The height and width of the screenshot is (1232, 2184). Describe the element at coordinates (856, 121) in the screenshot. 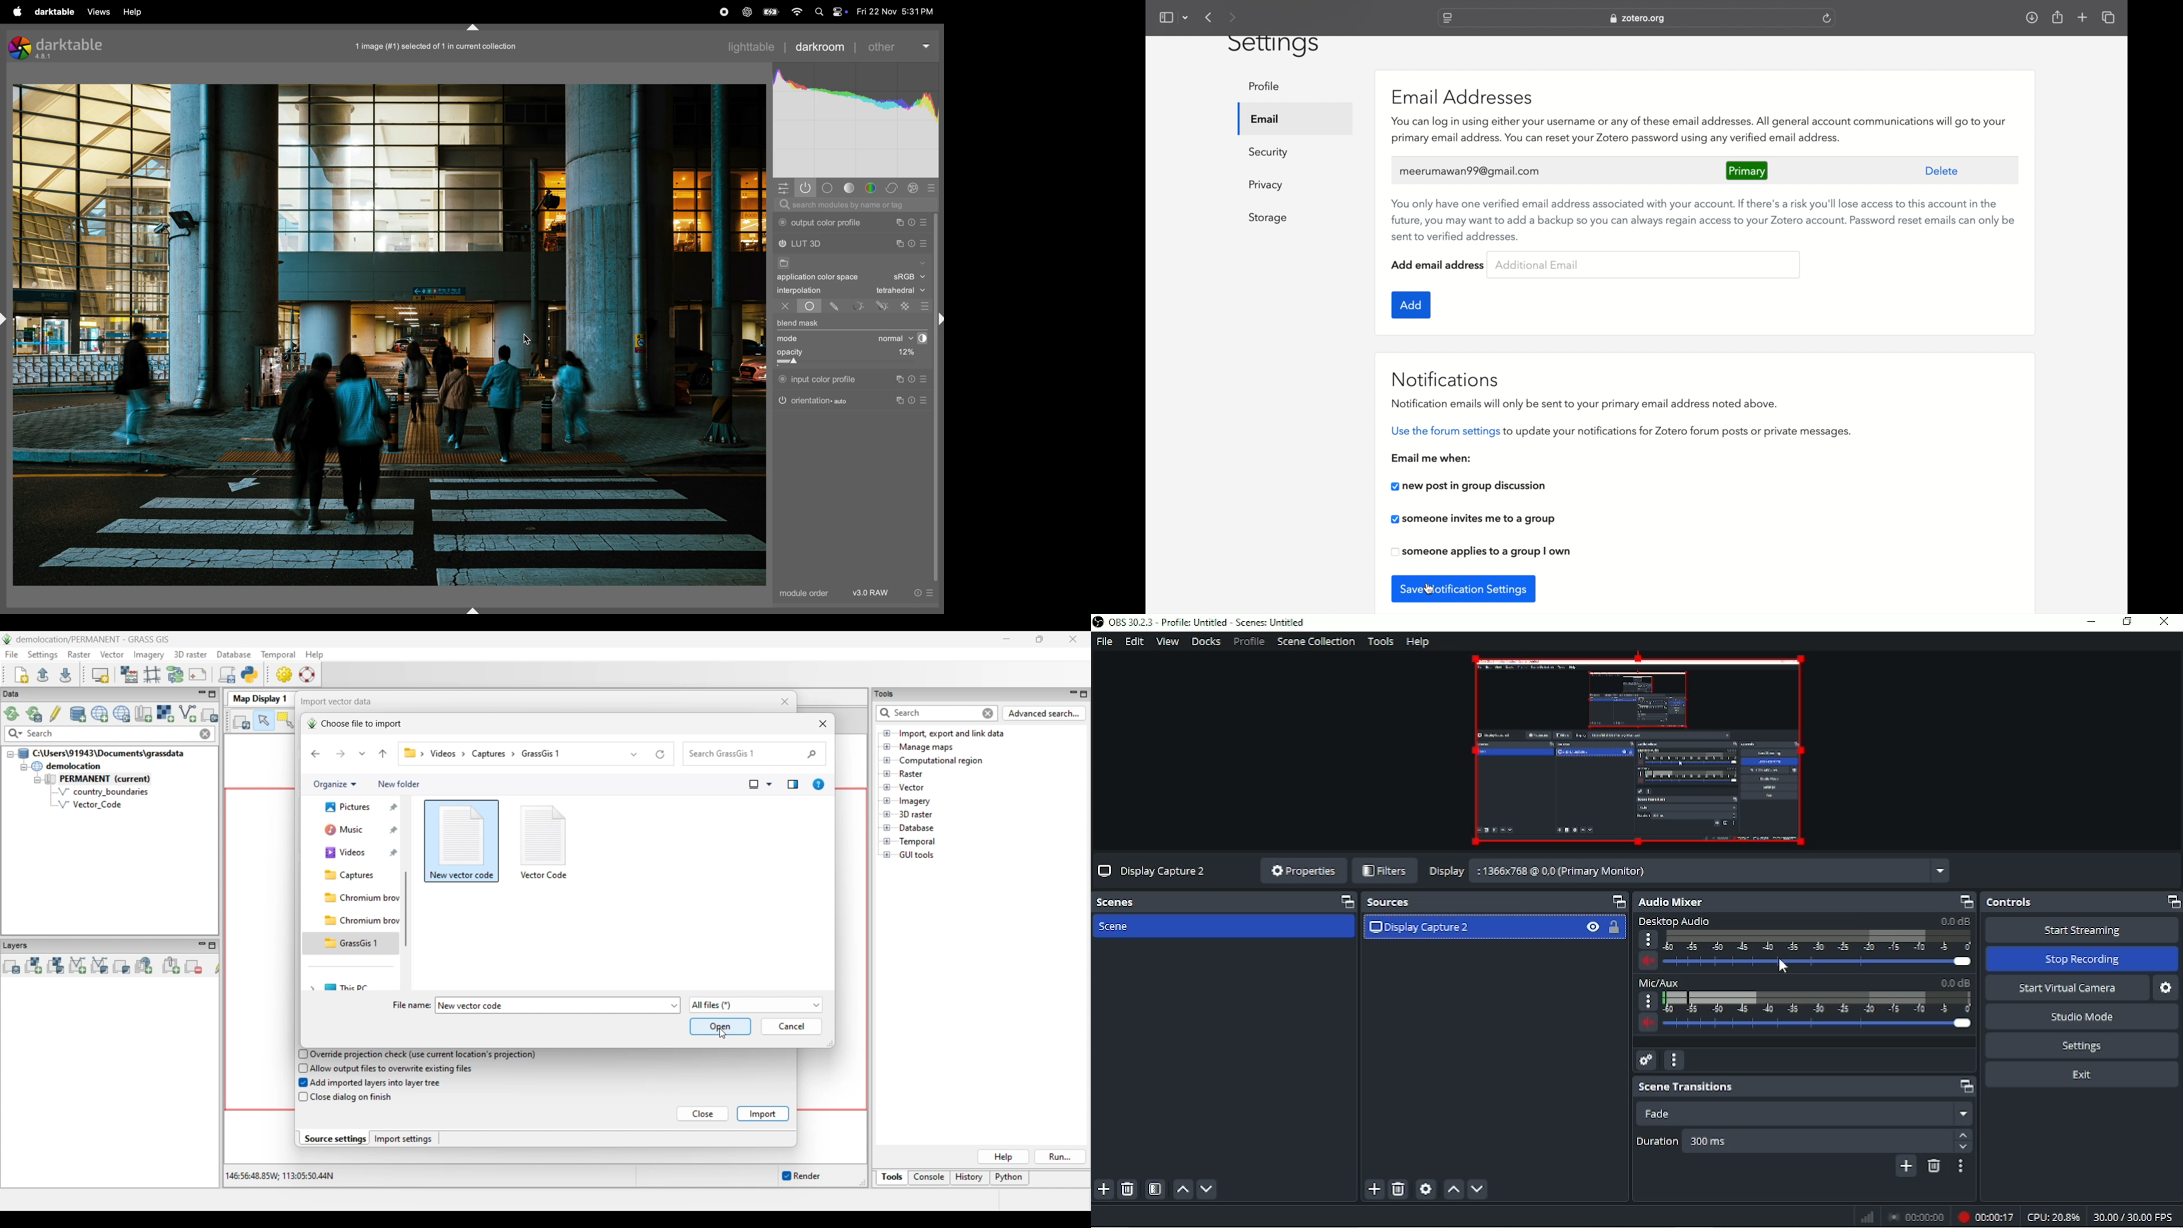

I see `histogram` at that location.